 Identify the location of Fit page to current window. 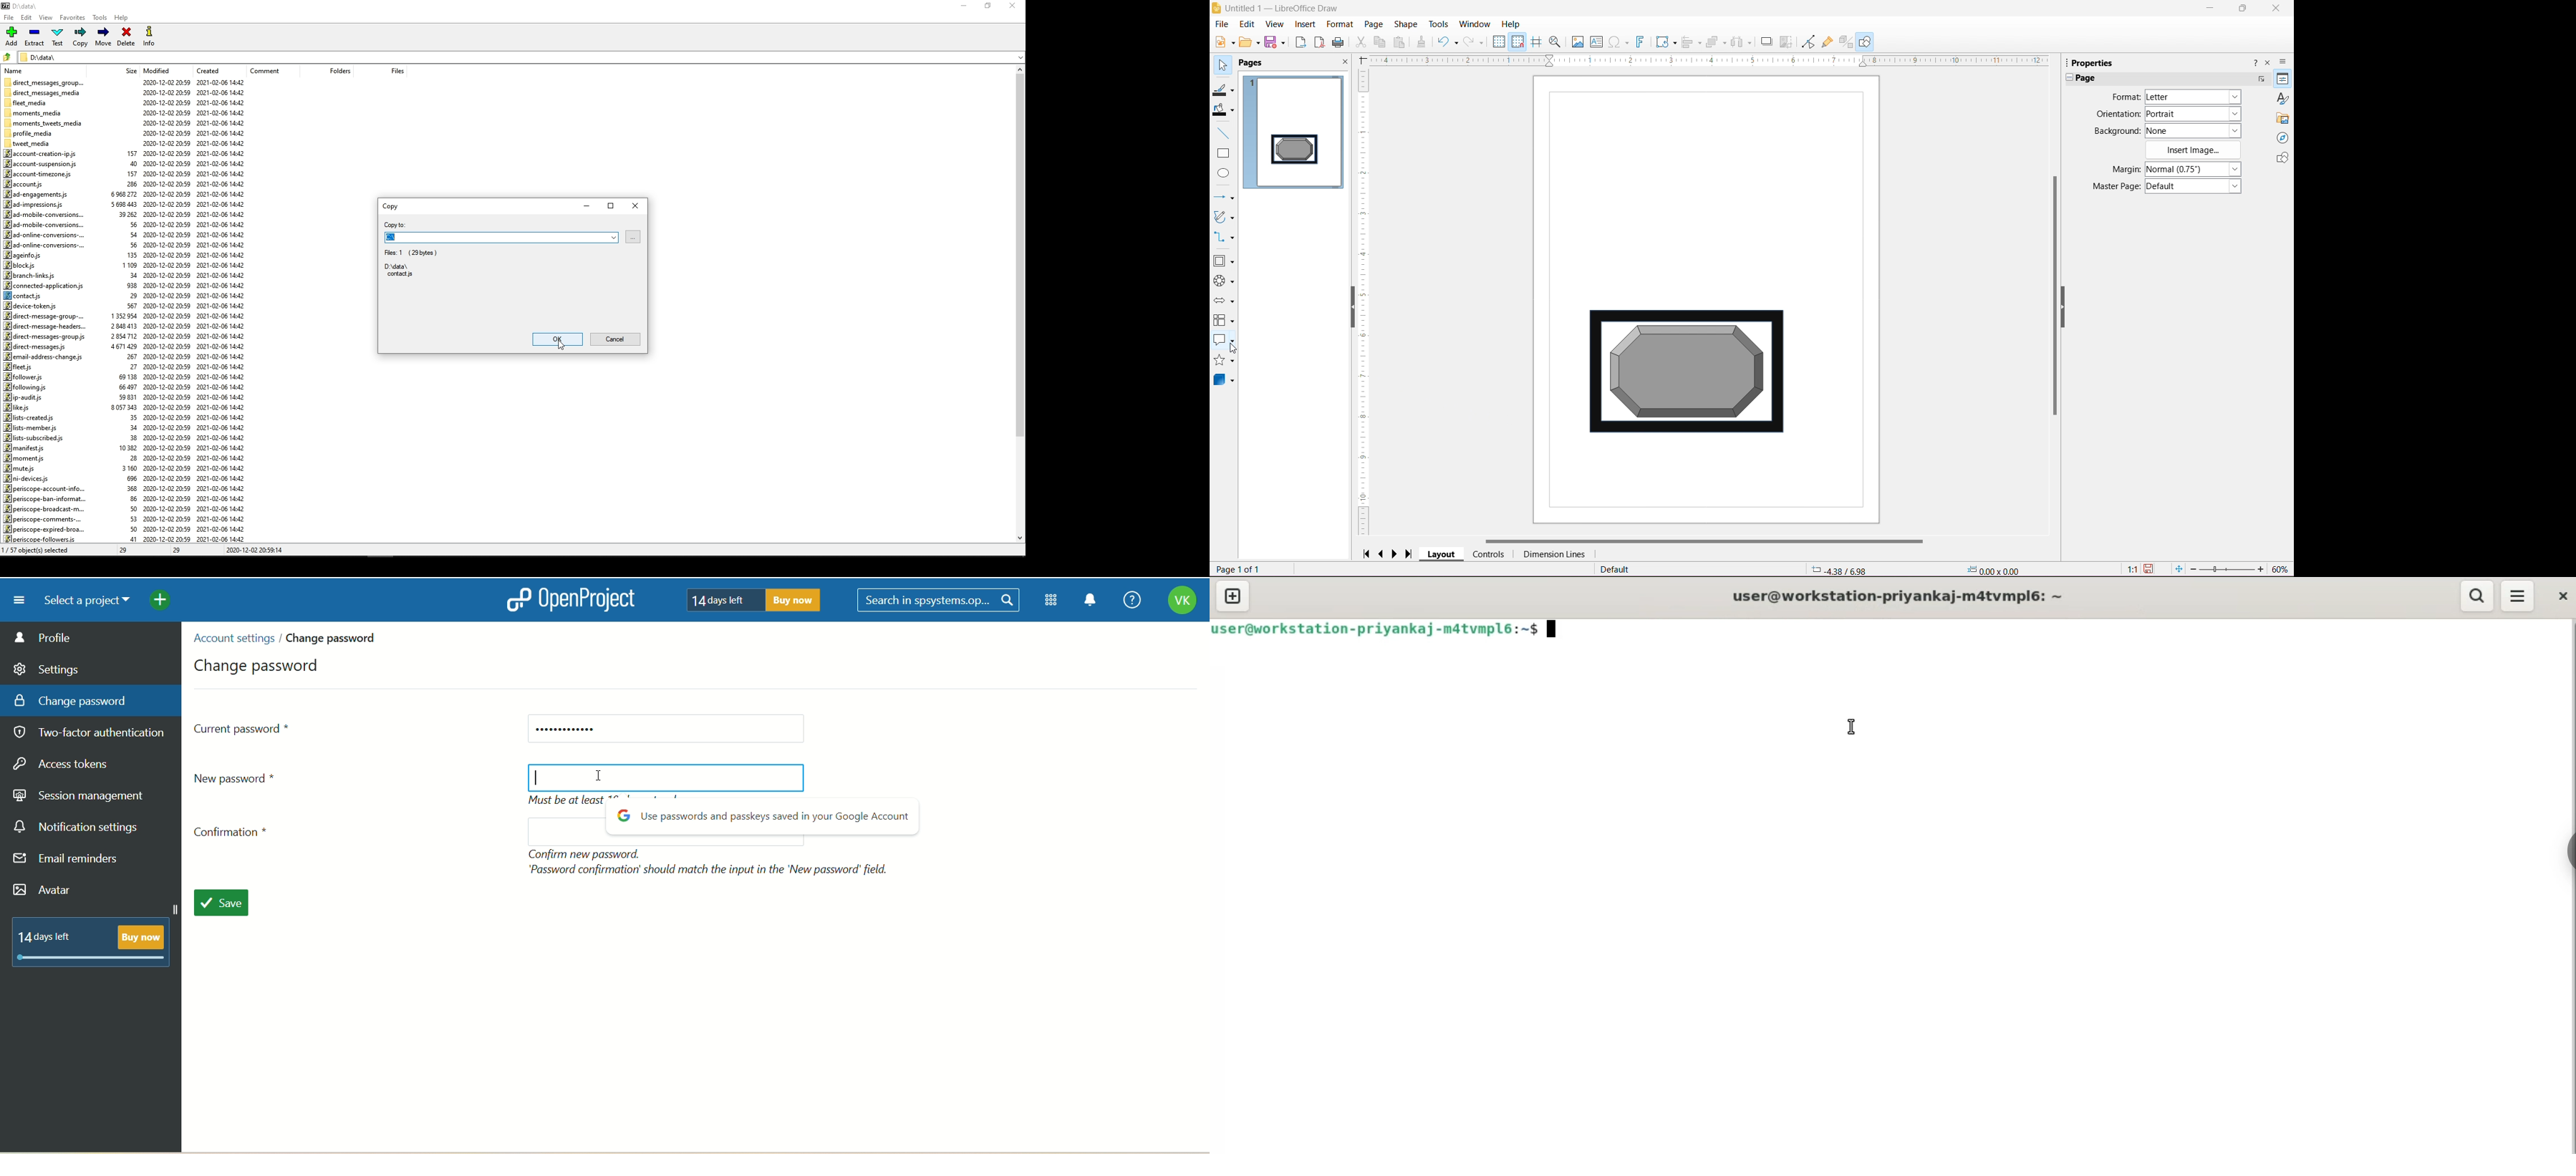
(2178, 569).